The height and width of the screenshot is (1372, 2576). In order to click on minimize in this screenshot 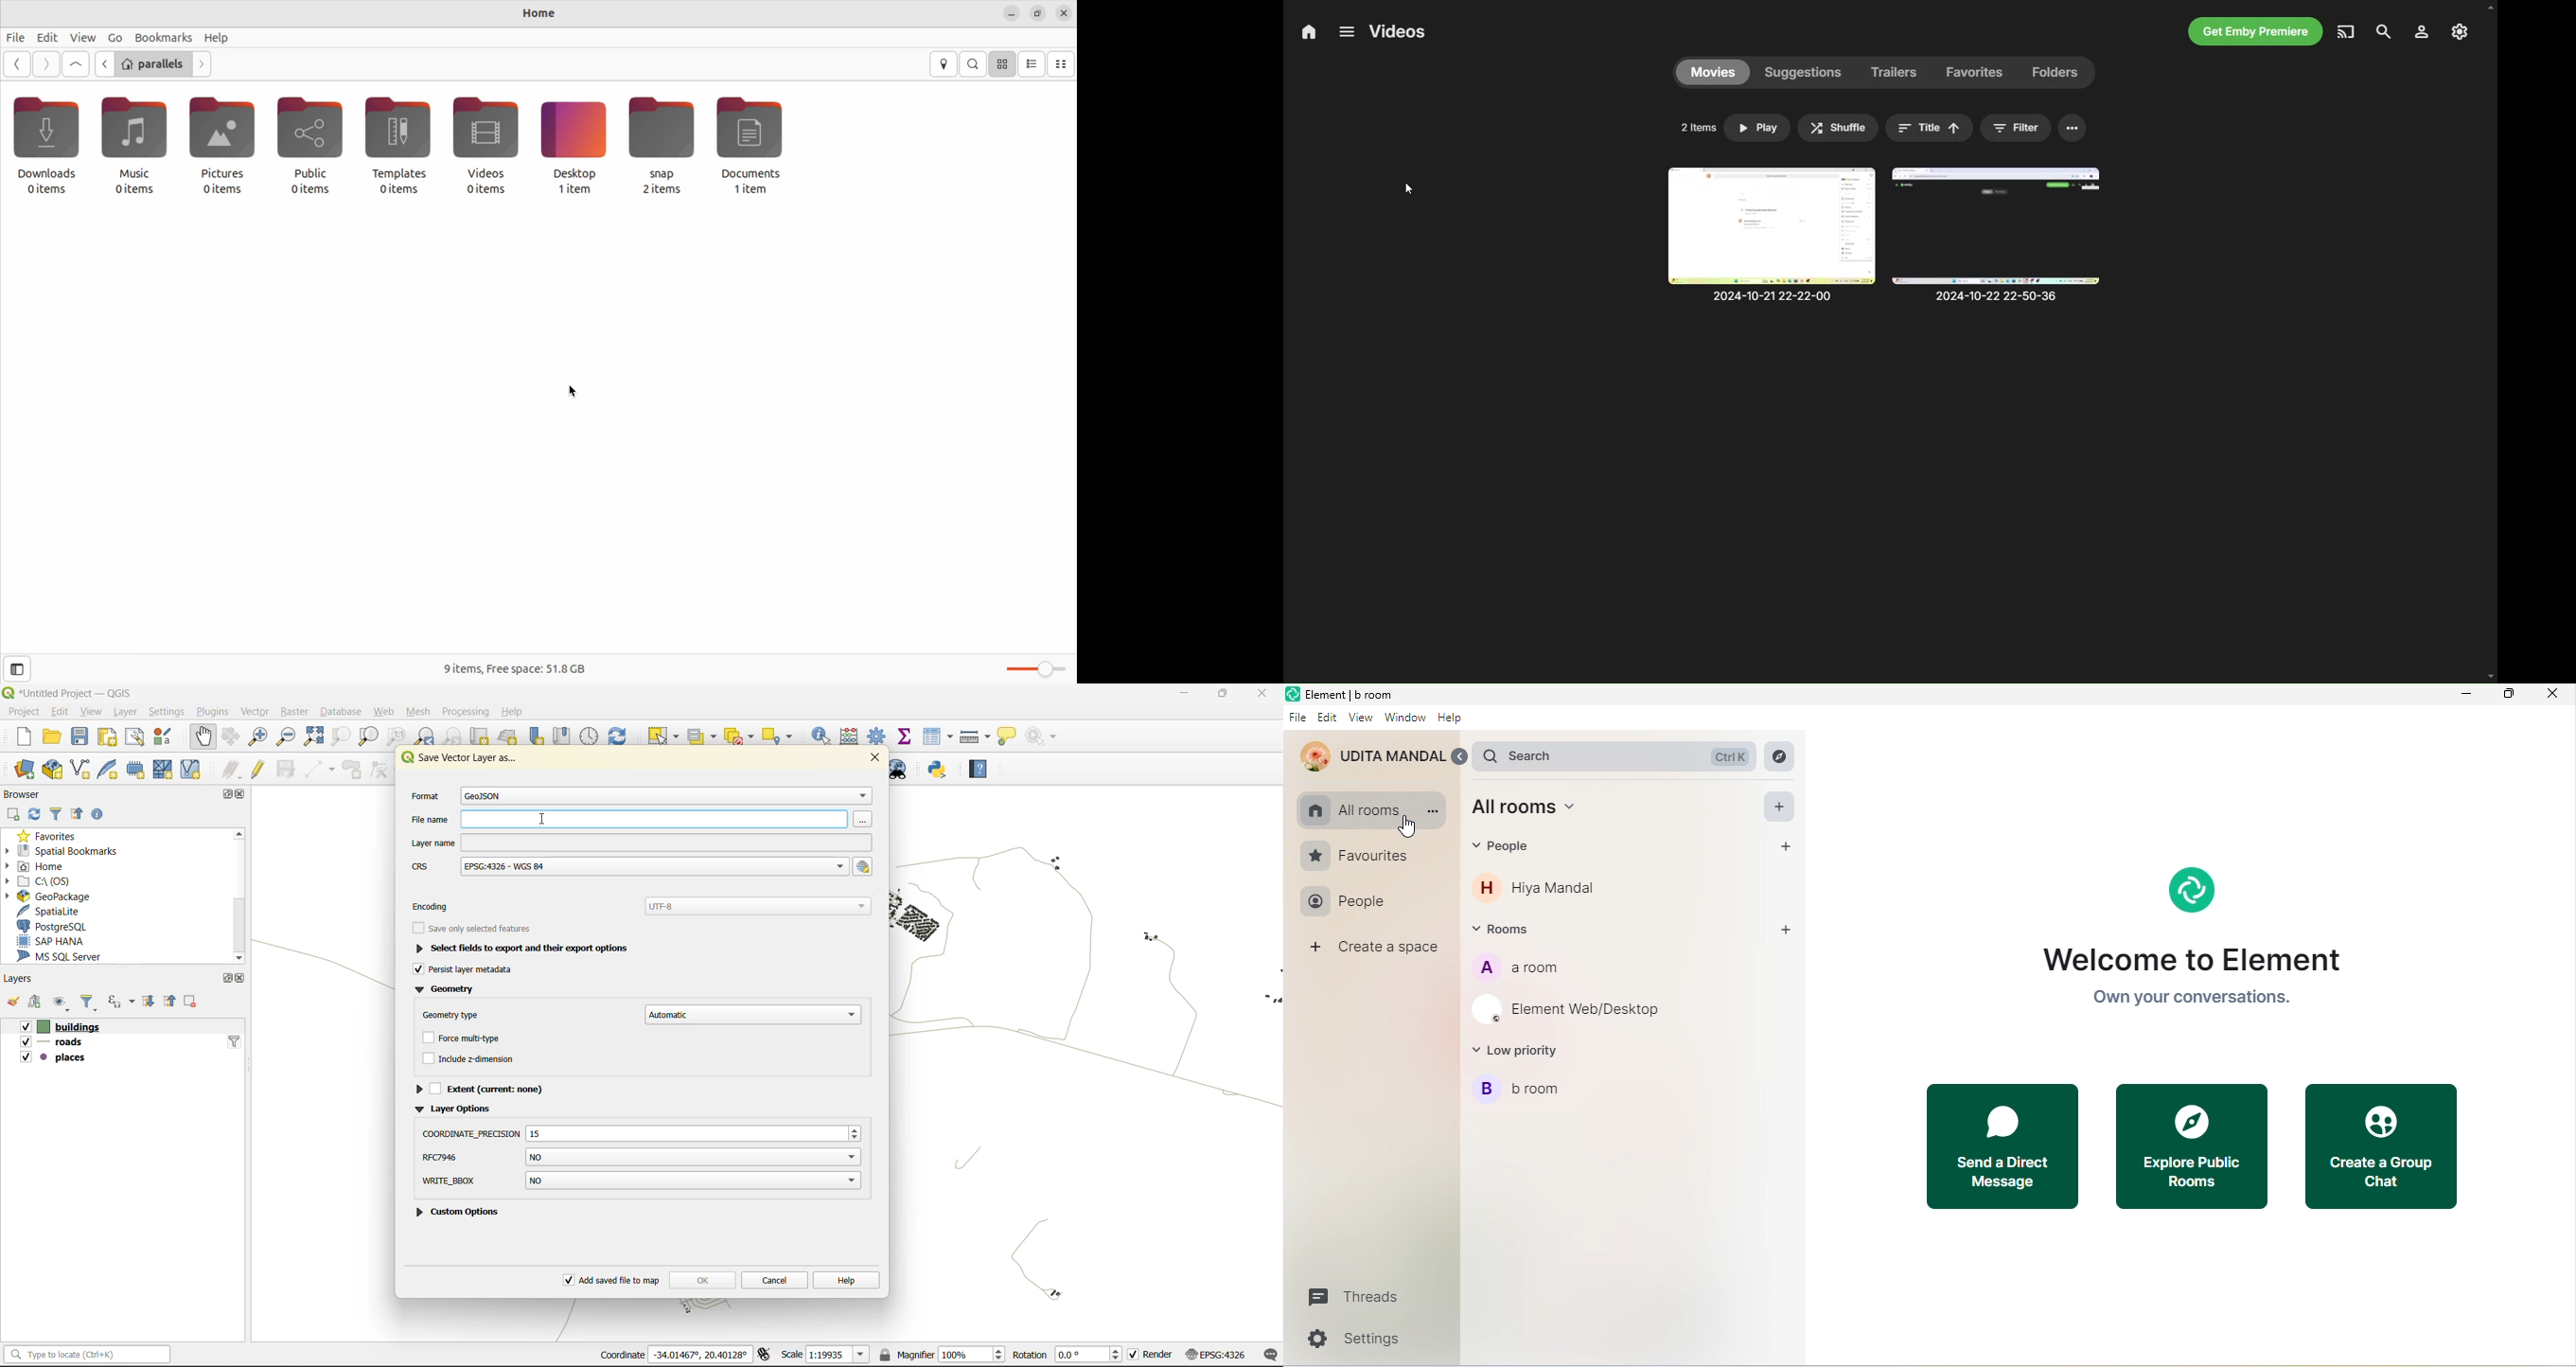, I will do `click(2464, 694)`.